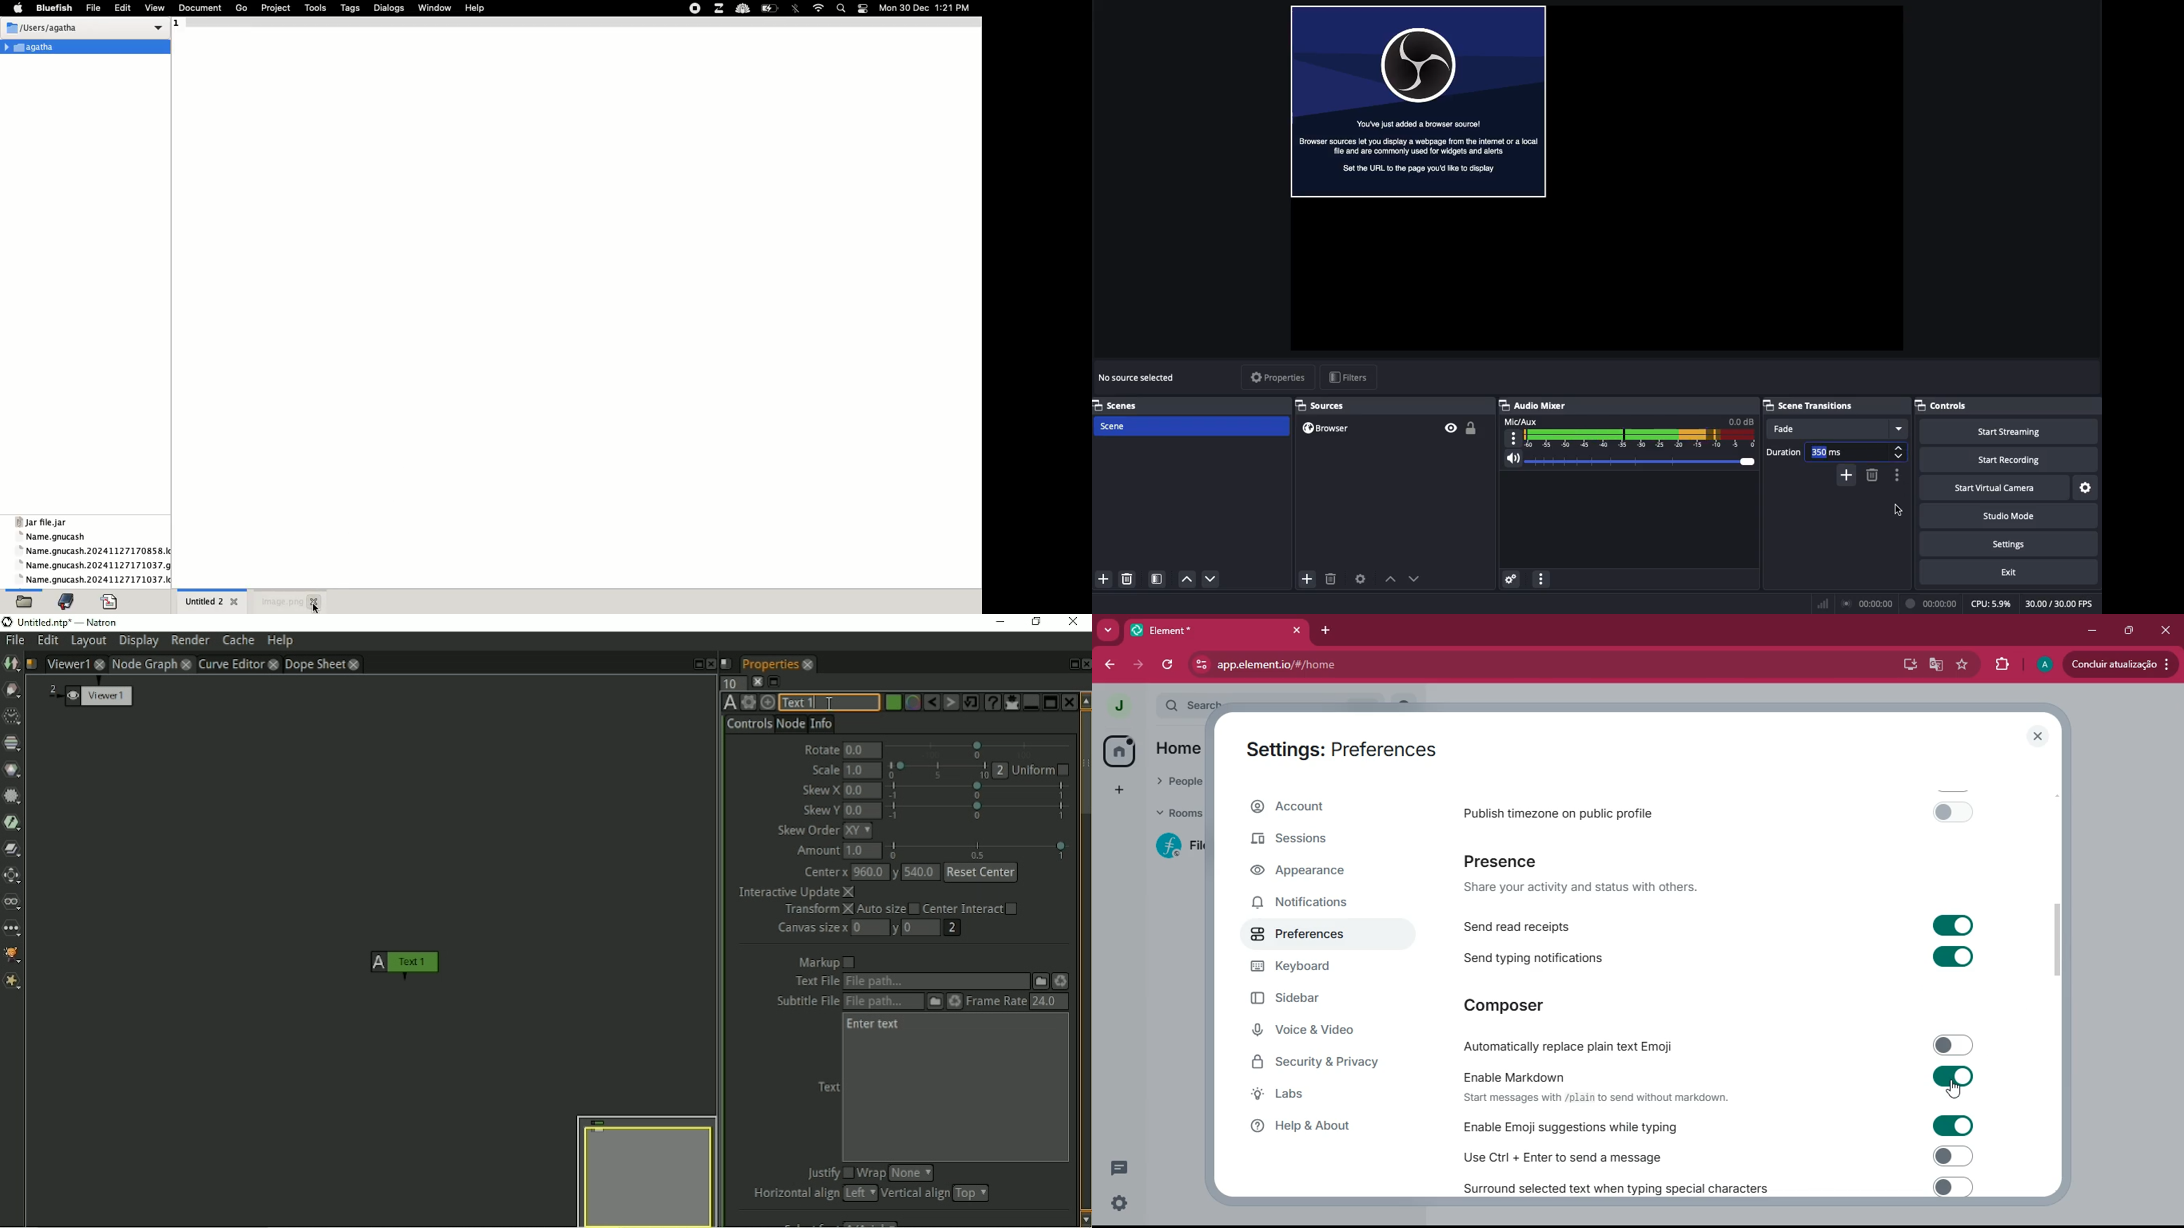  I want to click on broadcast, so click(1868, 601).